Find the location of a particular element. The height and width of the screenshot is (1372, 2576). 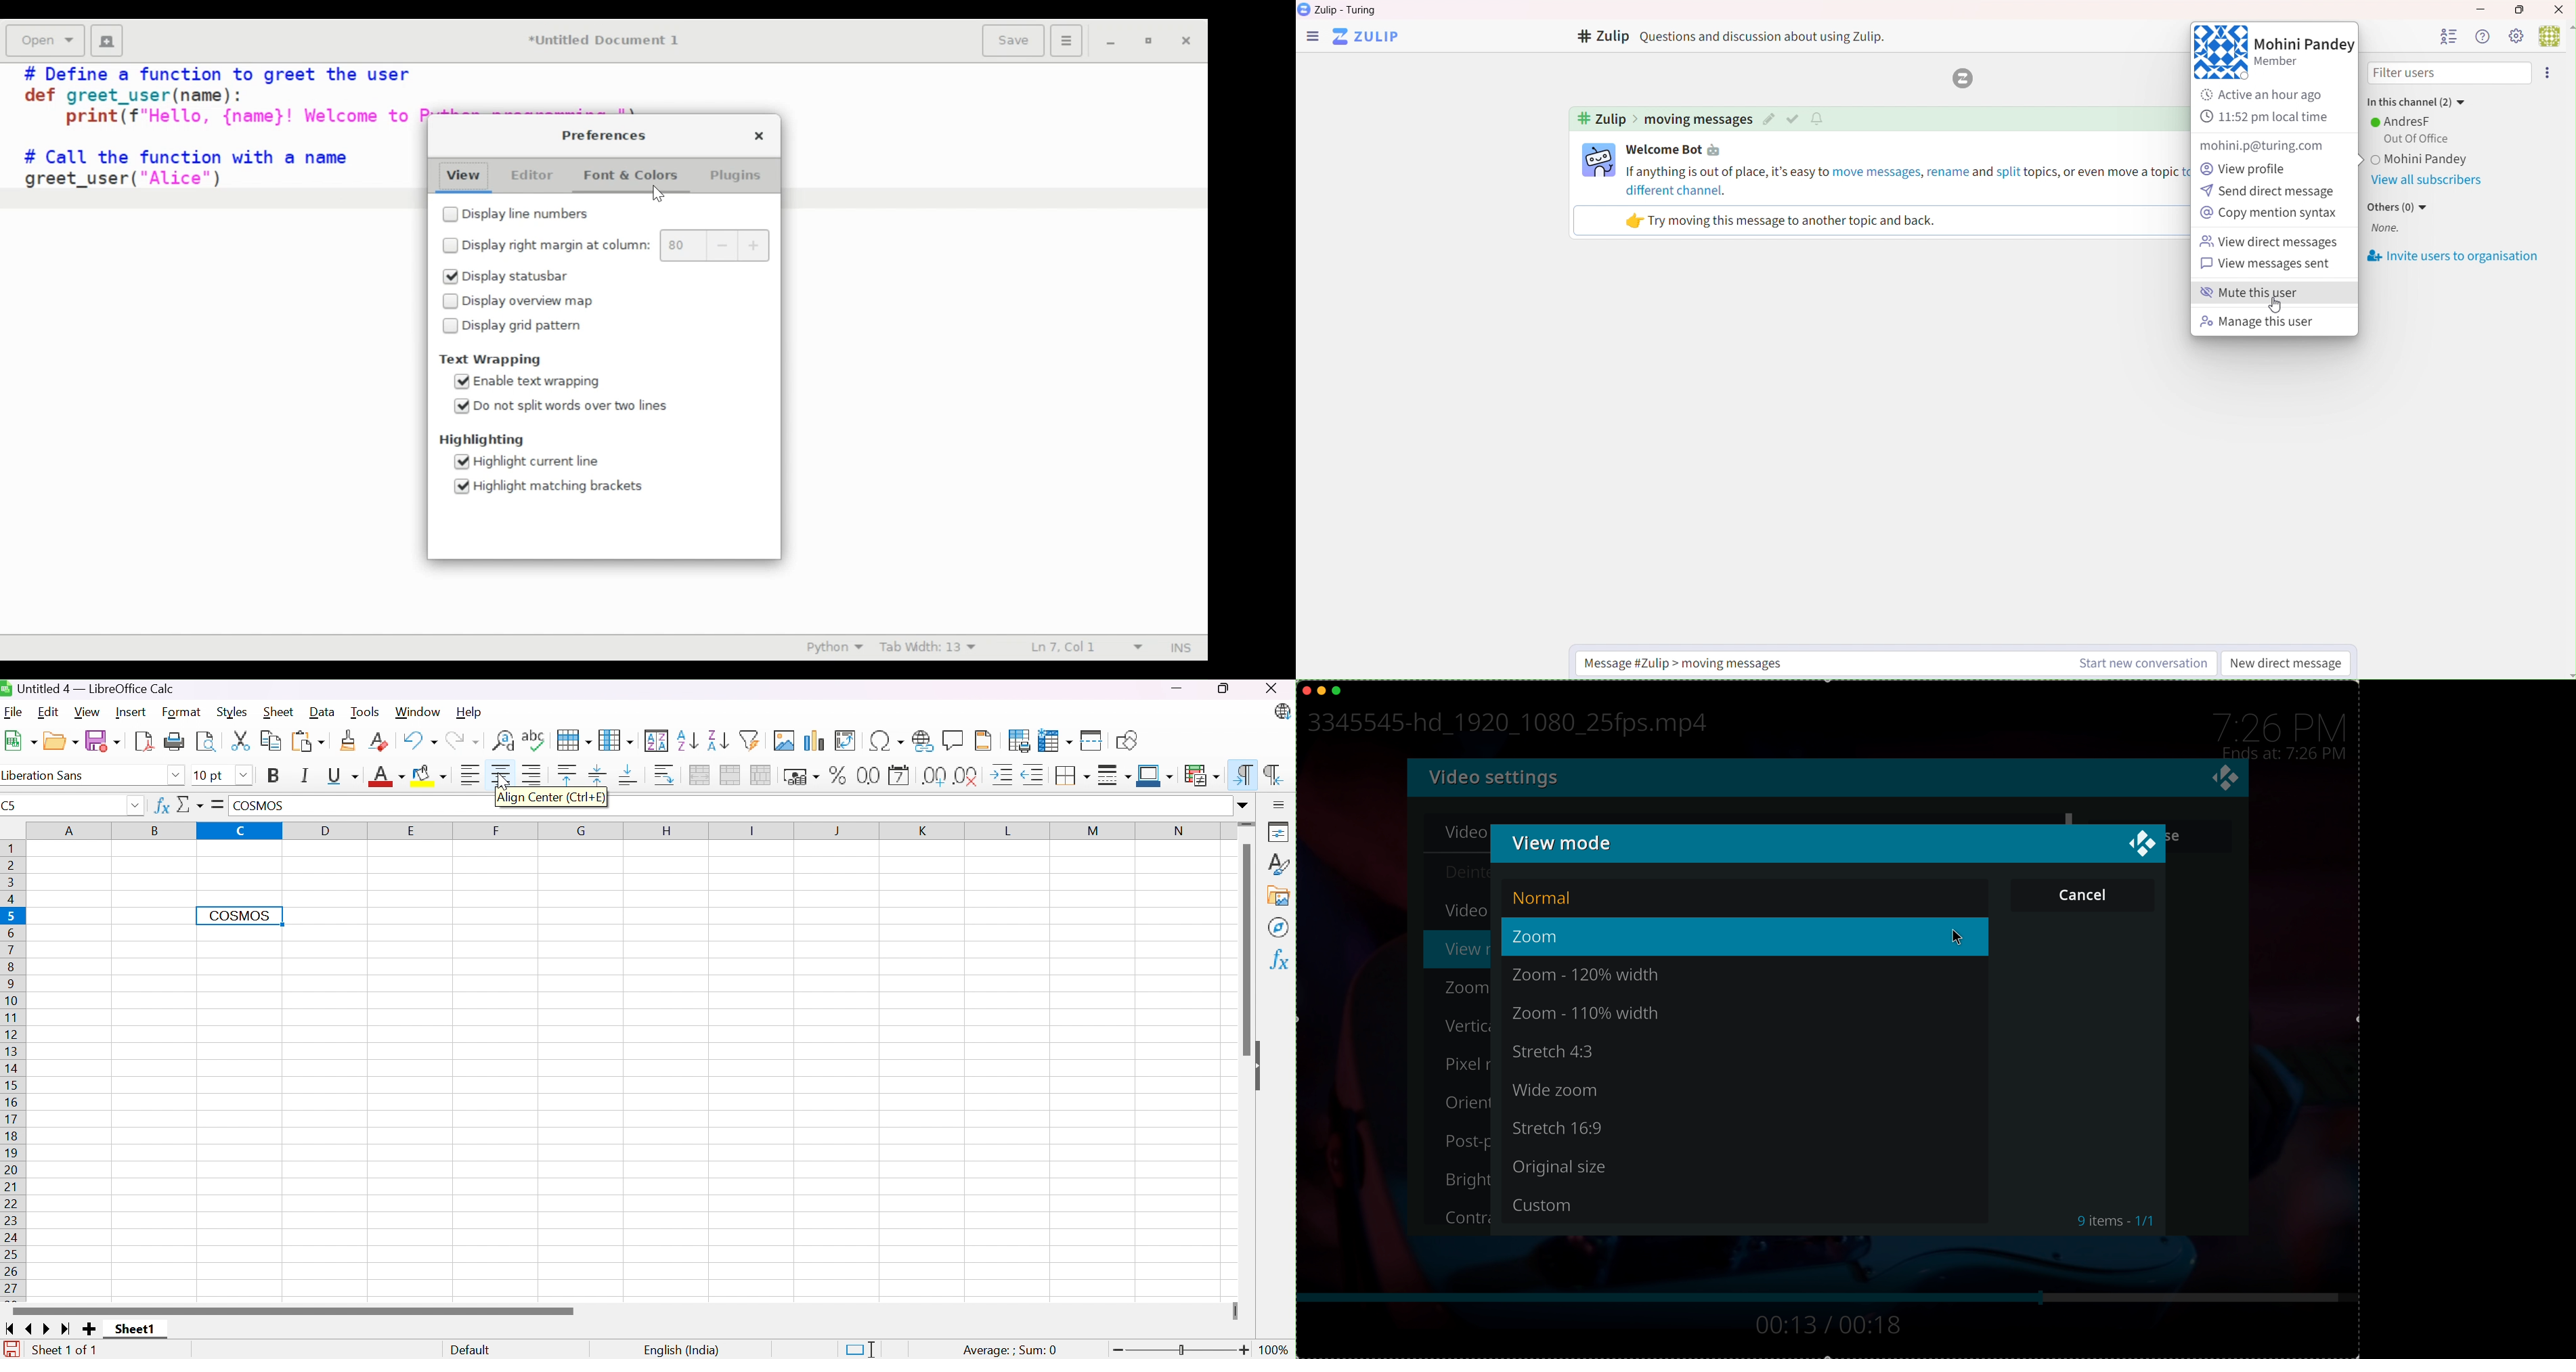

Close is located at coordinates (2560, 9).